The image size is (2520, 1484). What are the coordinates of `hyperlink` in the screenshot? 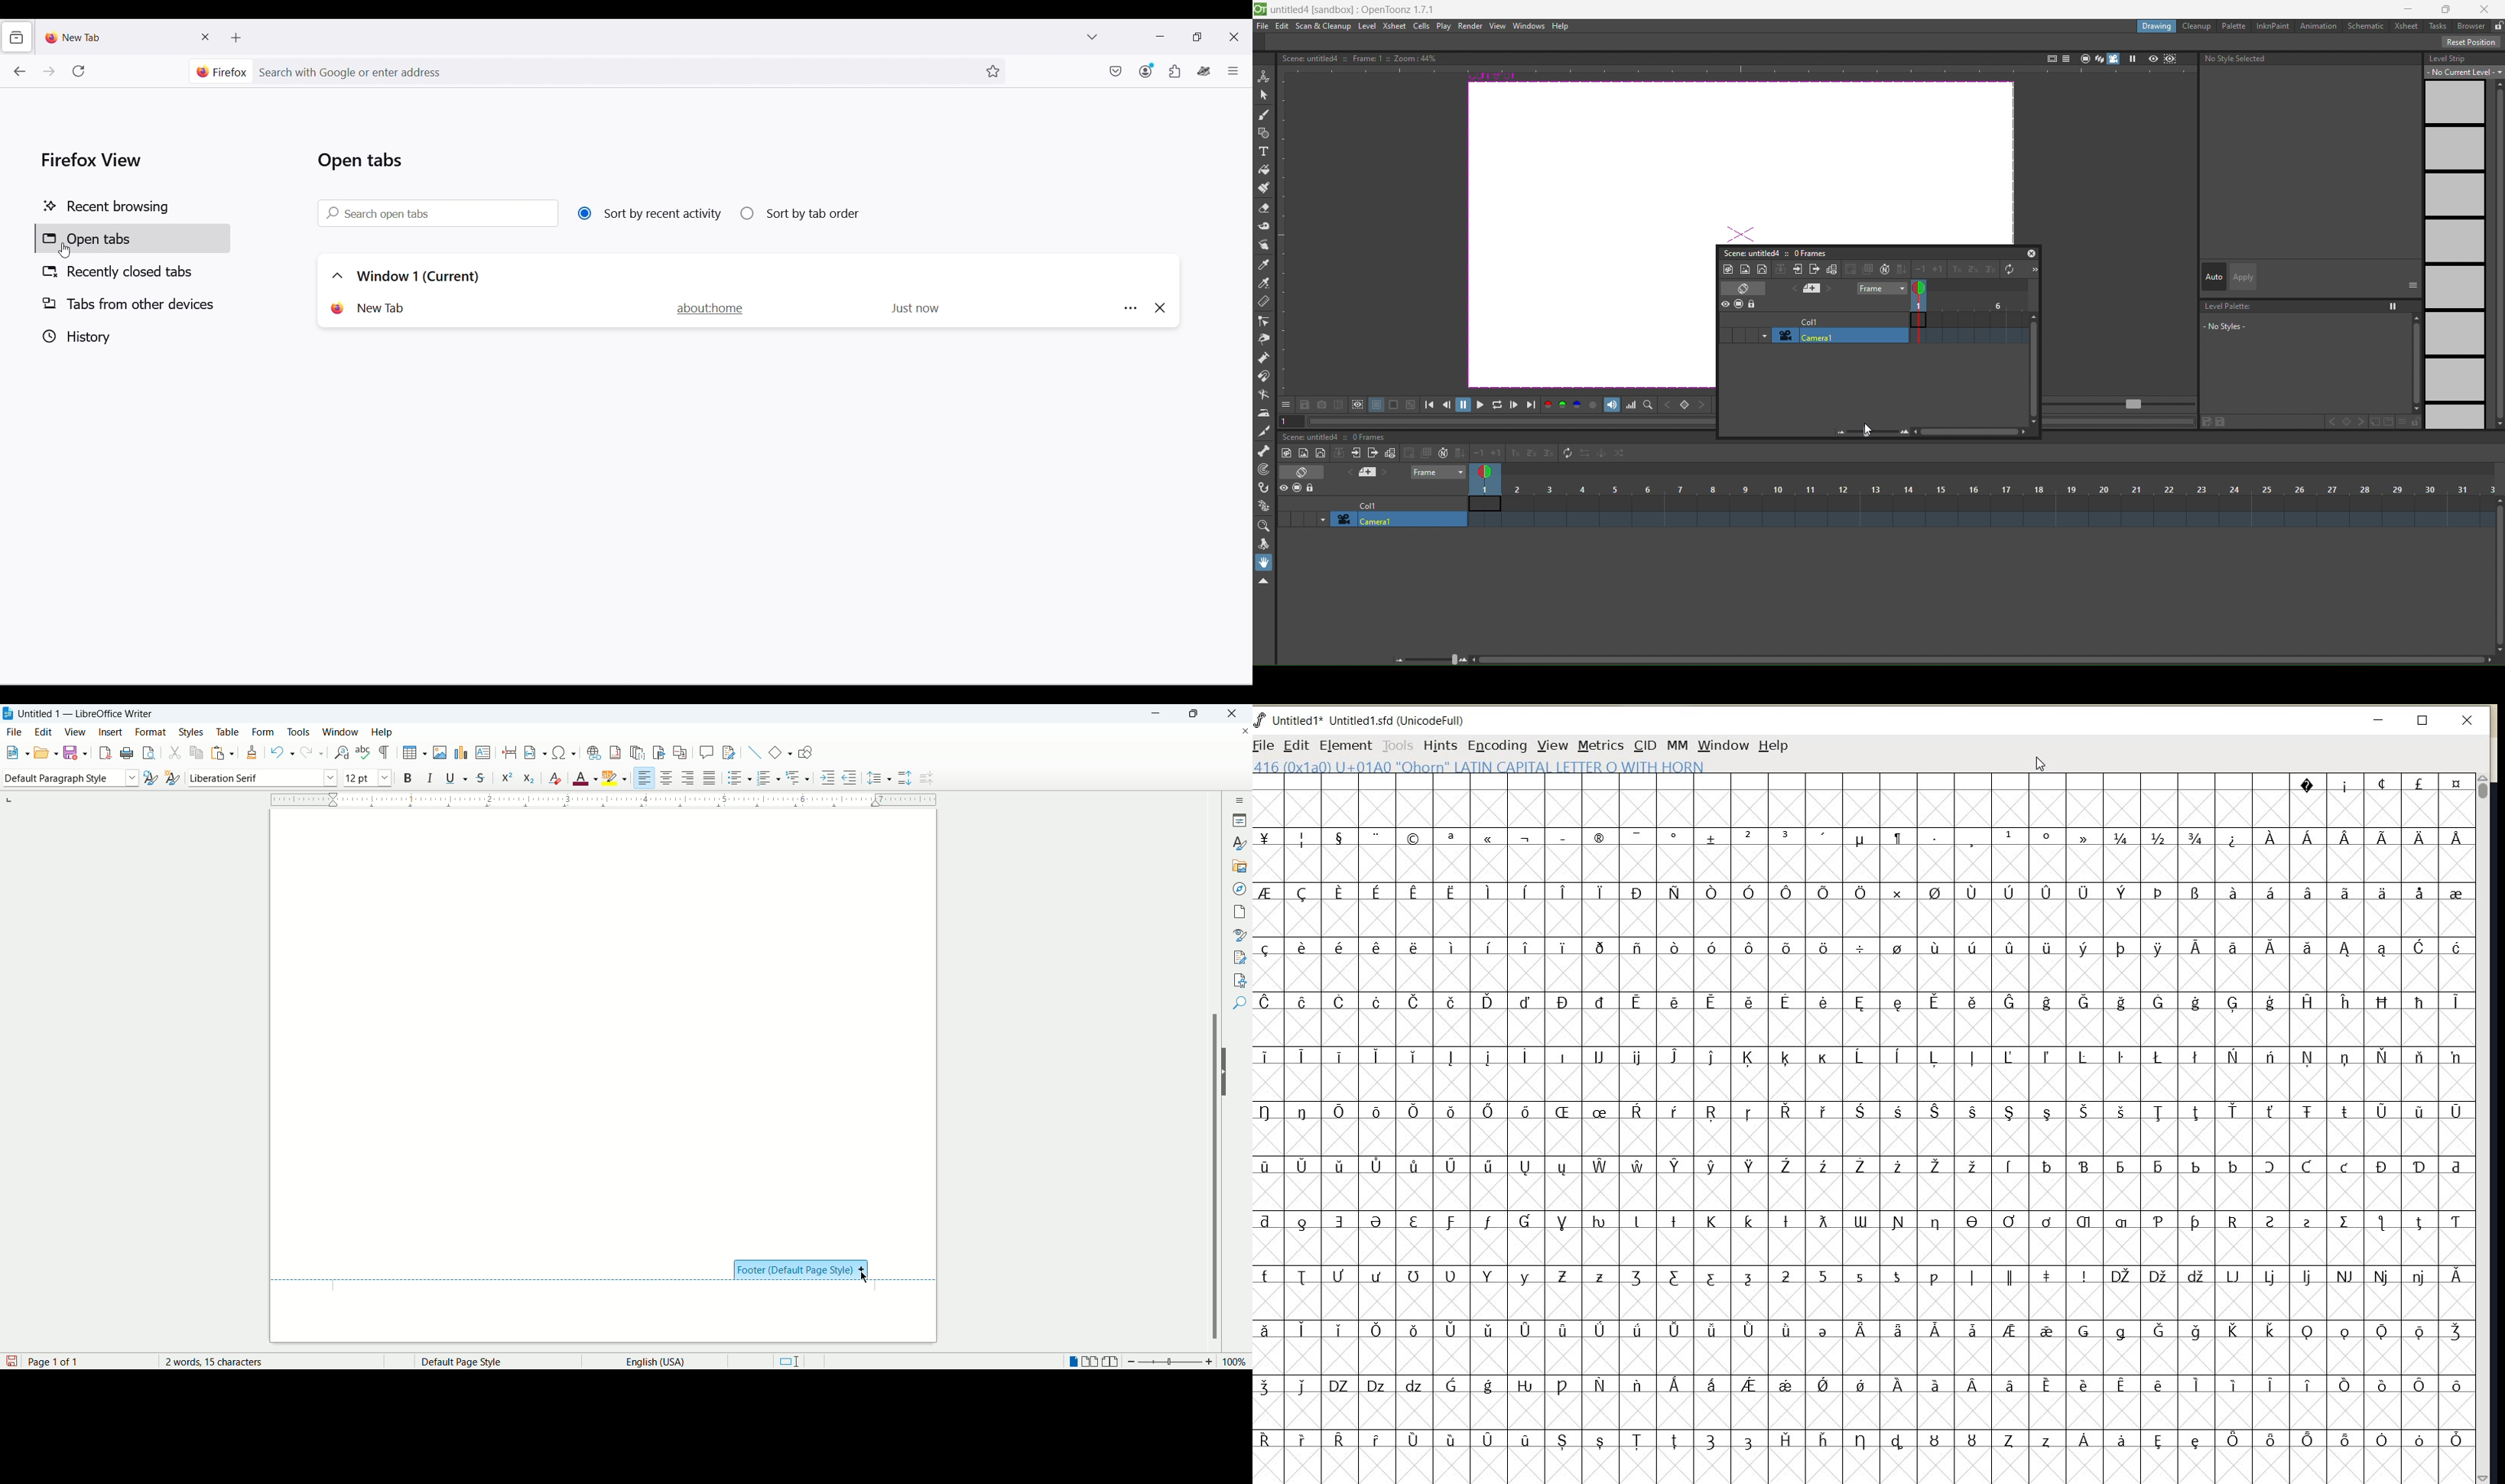 It's located at (594, 752).